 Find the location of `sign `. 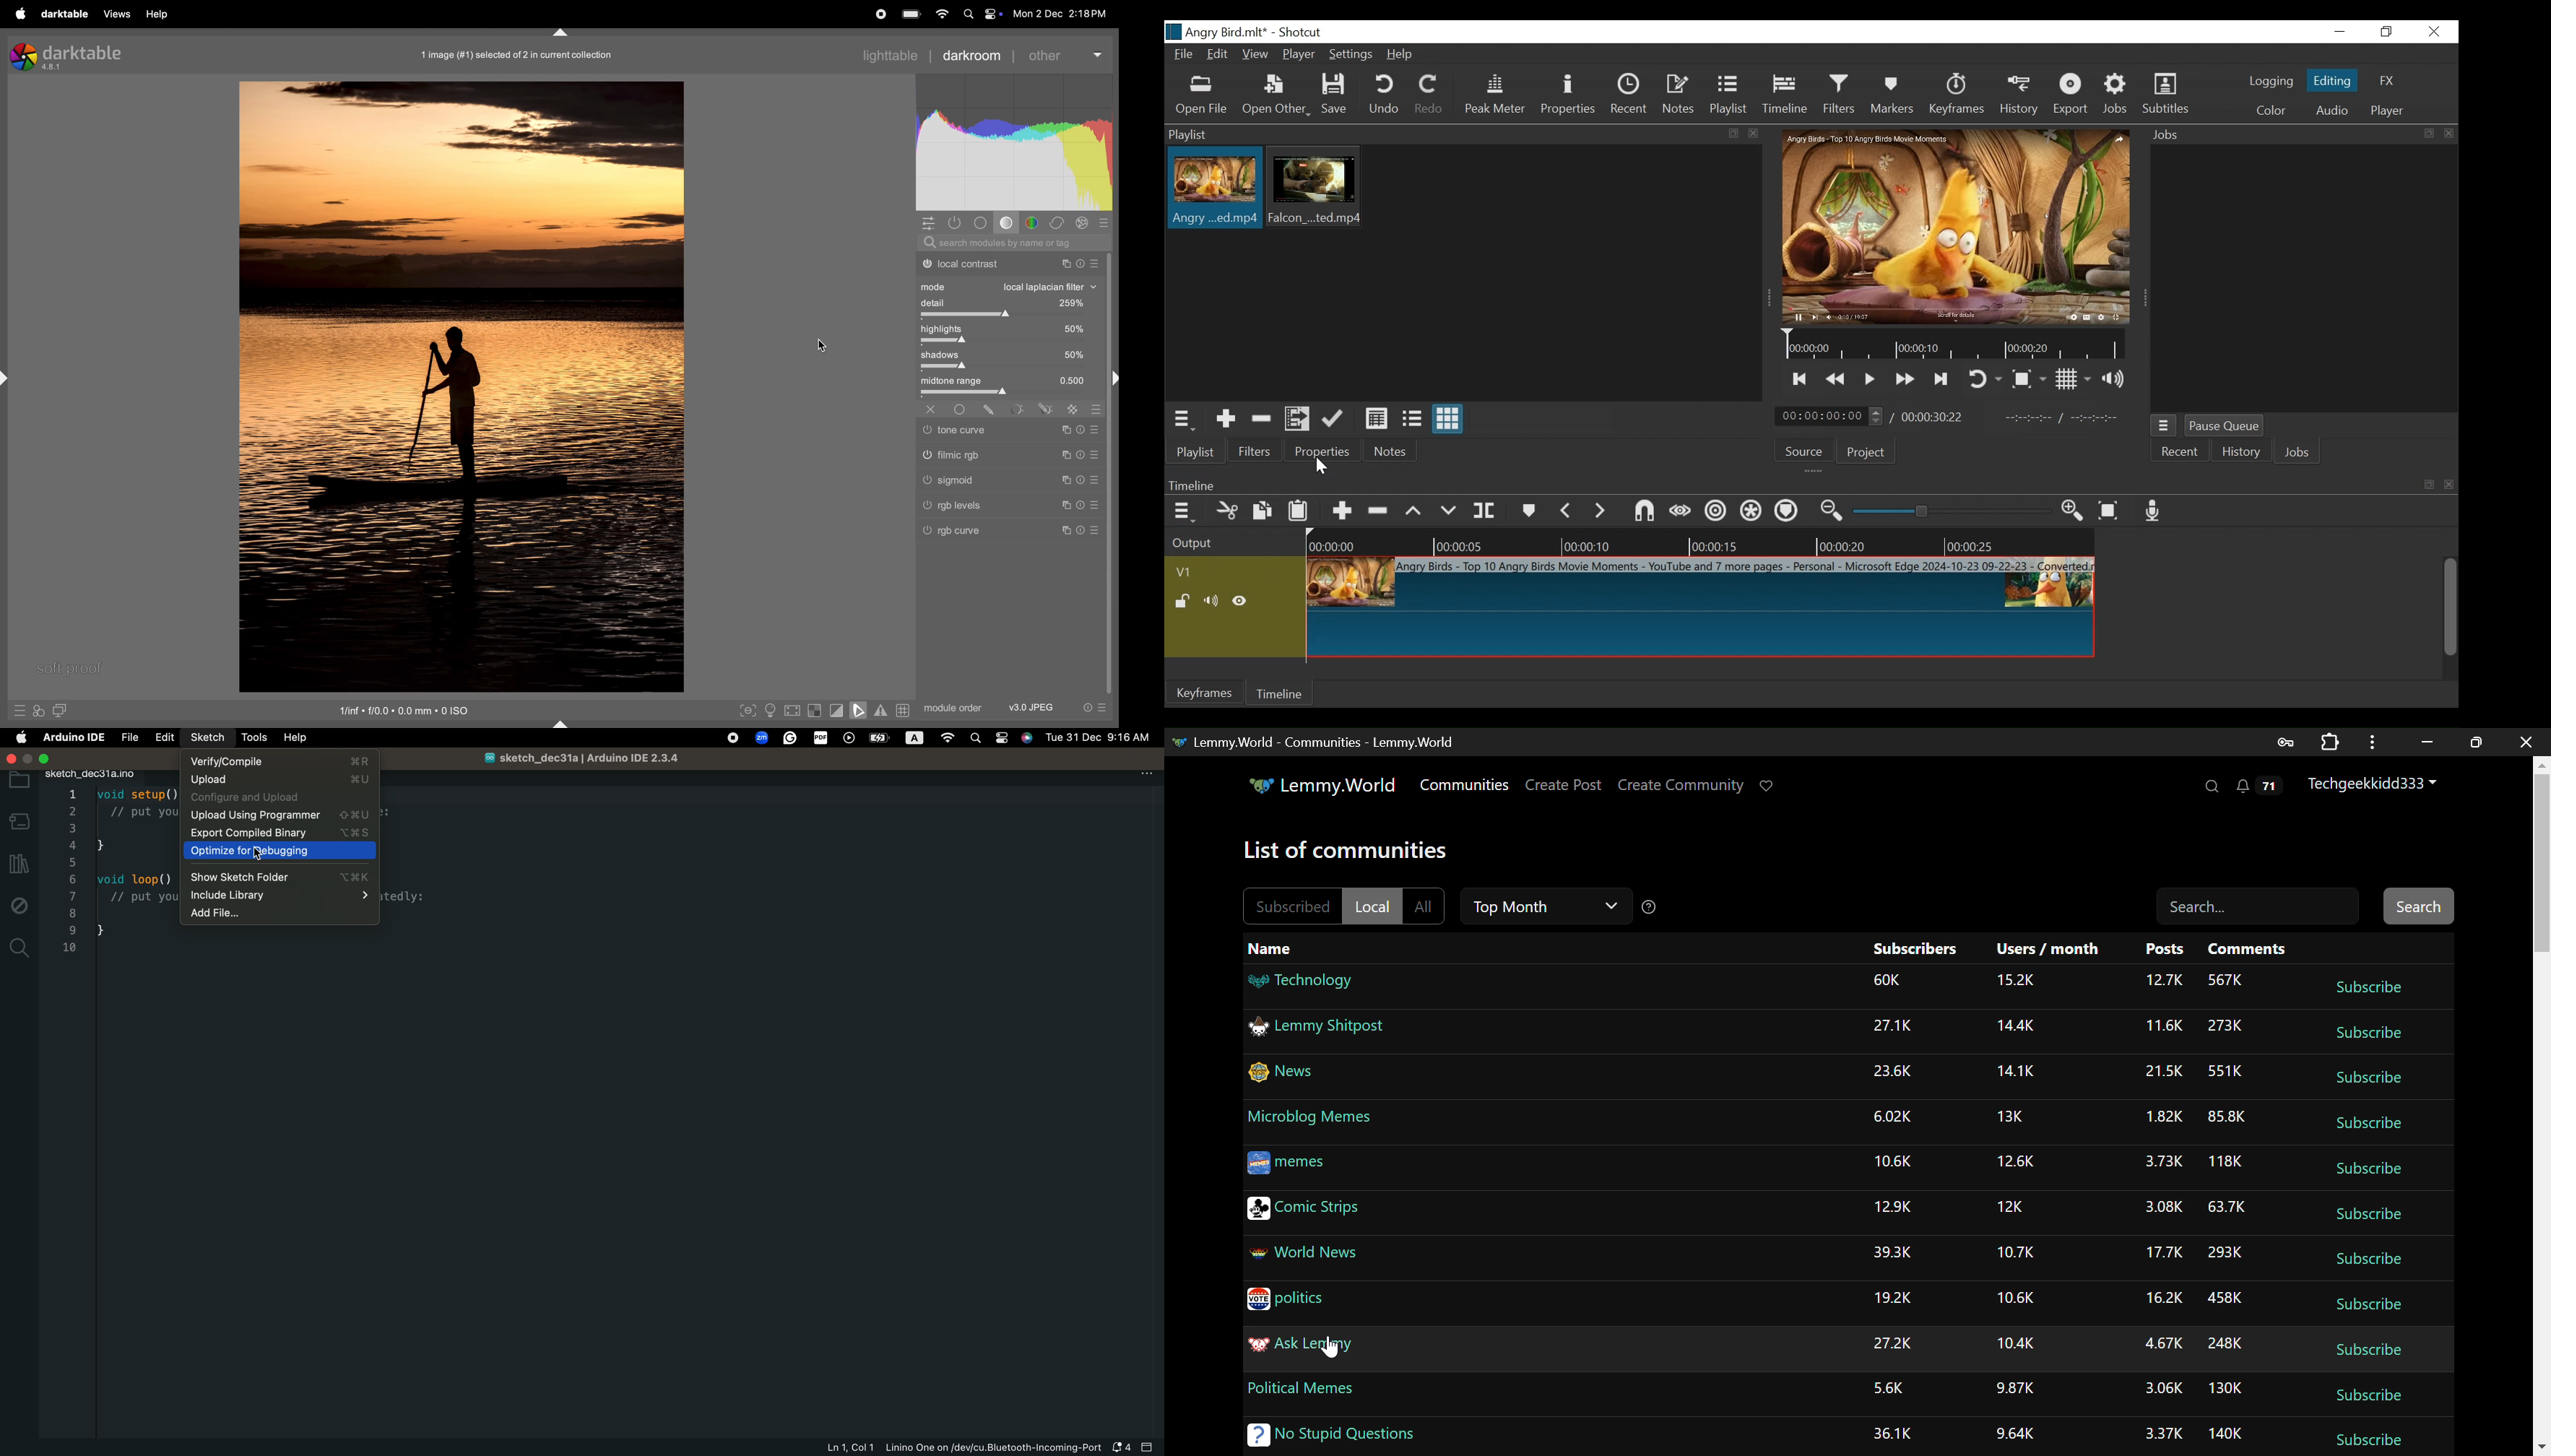

sign  is located at coordinates (1066, 504).